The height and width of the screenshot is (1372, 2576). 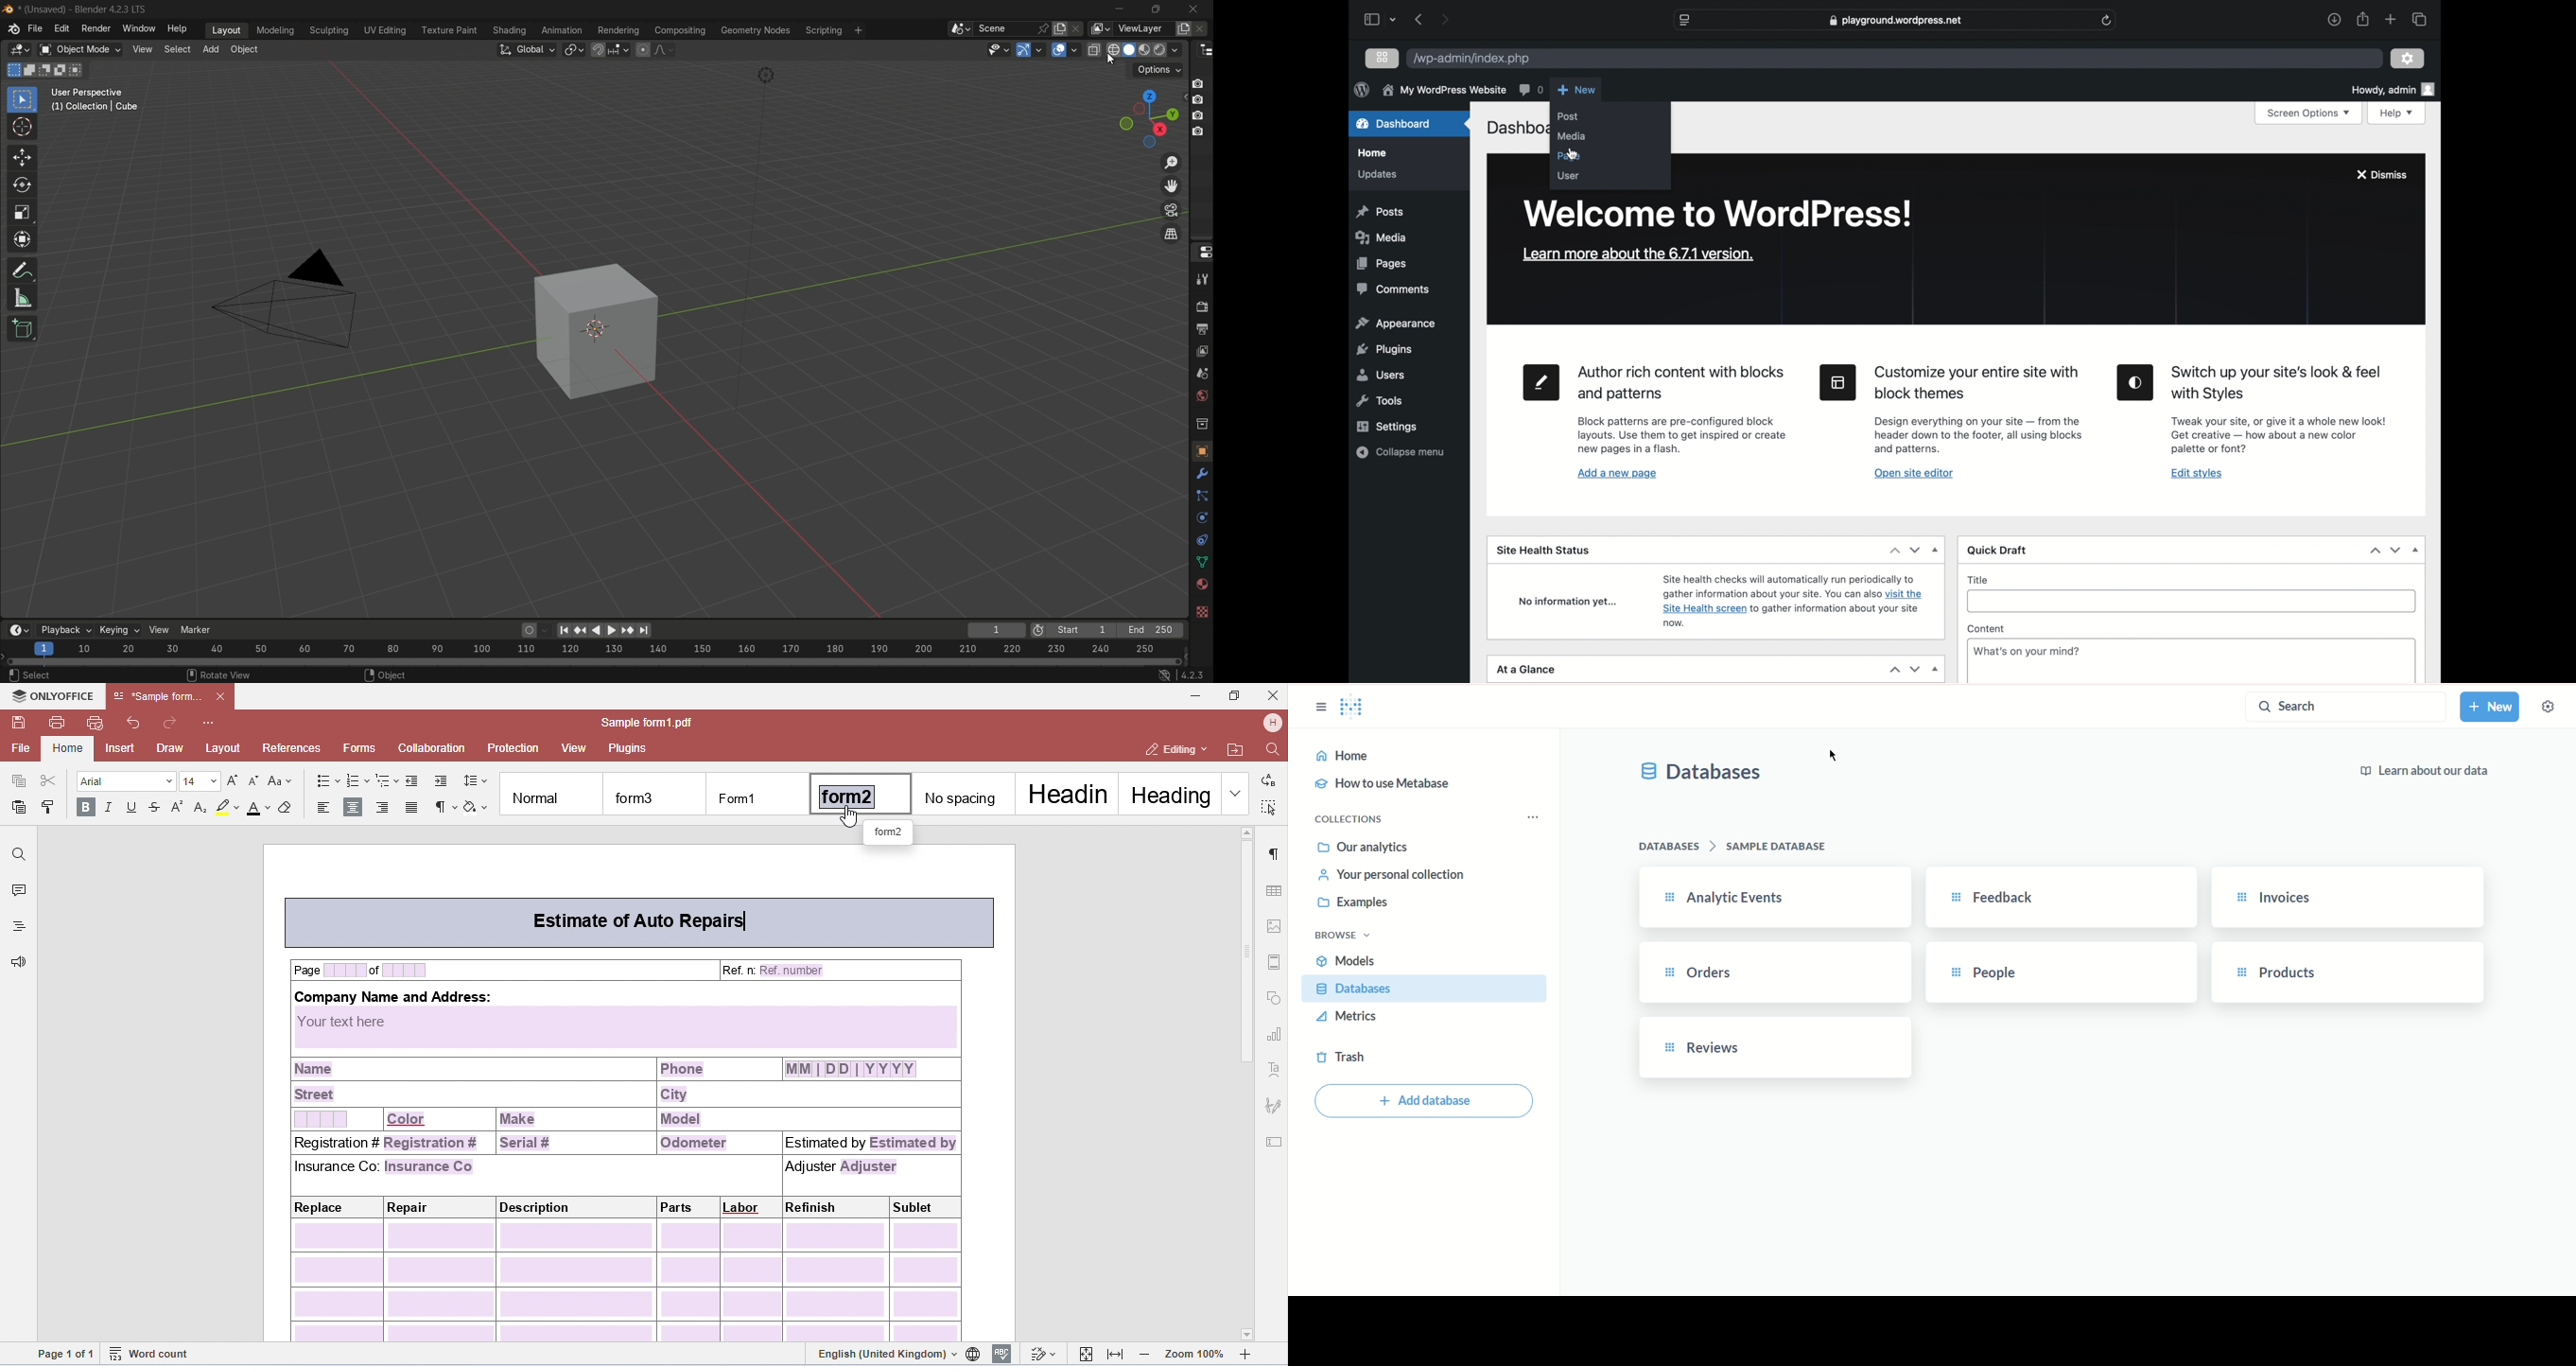 What do you see at coordinates (1000, 50) in the screenshot?
I see `selectability and visibility` at bounding box center [1000, 50].